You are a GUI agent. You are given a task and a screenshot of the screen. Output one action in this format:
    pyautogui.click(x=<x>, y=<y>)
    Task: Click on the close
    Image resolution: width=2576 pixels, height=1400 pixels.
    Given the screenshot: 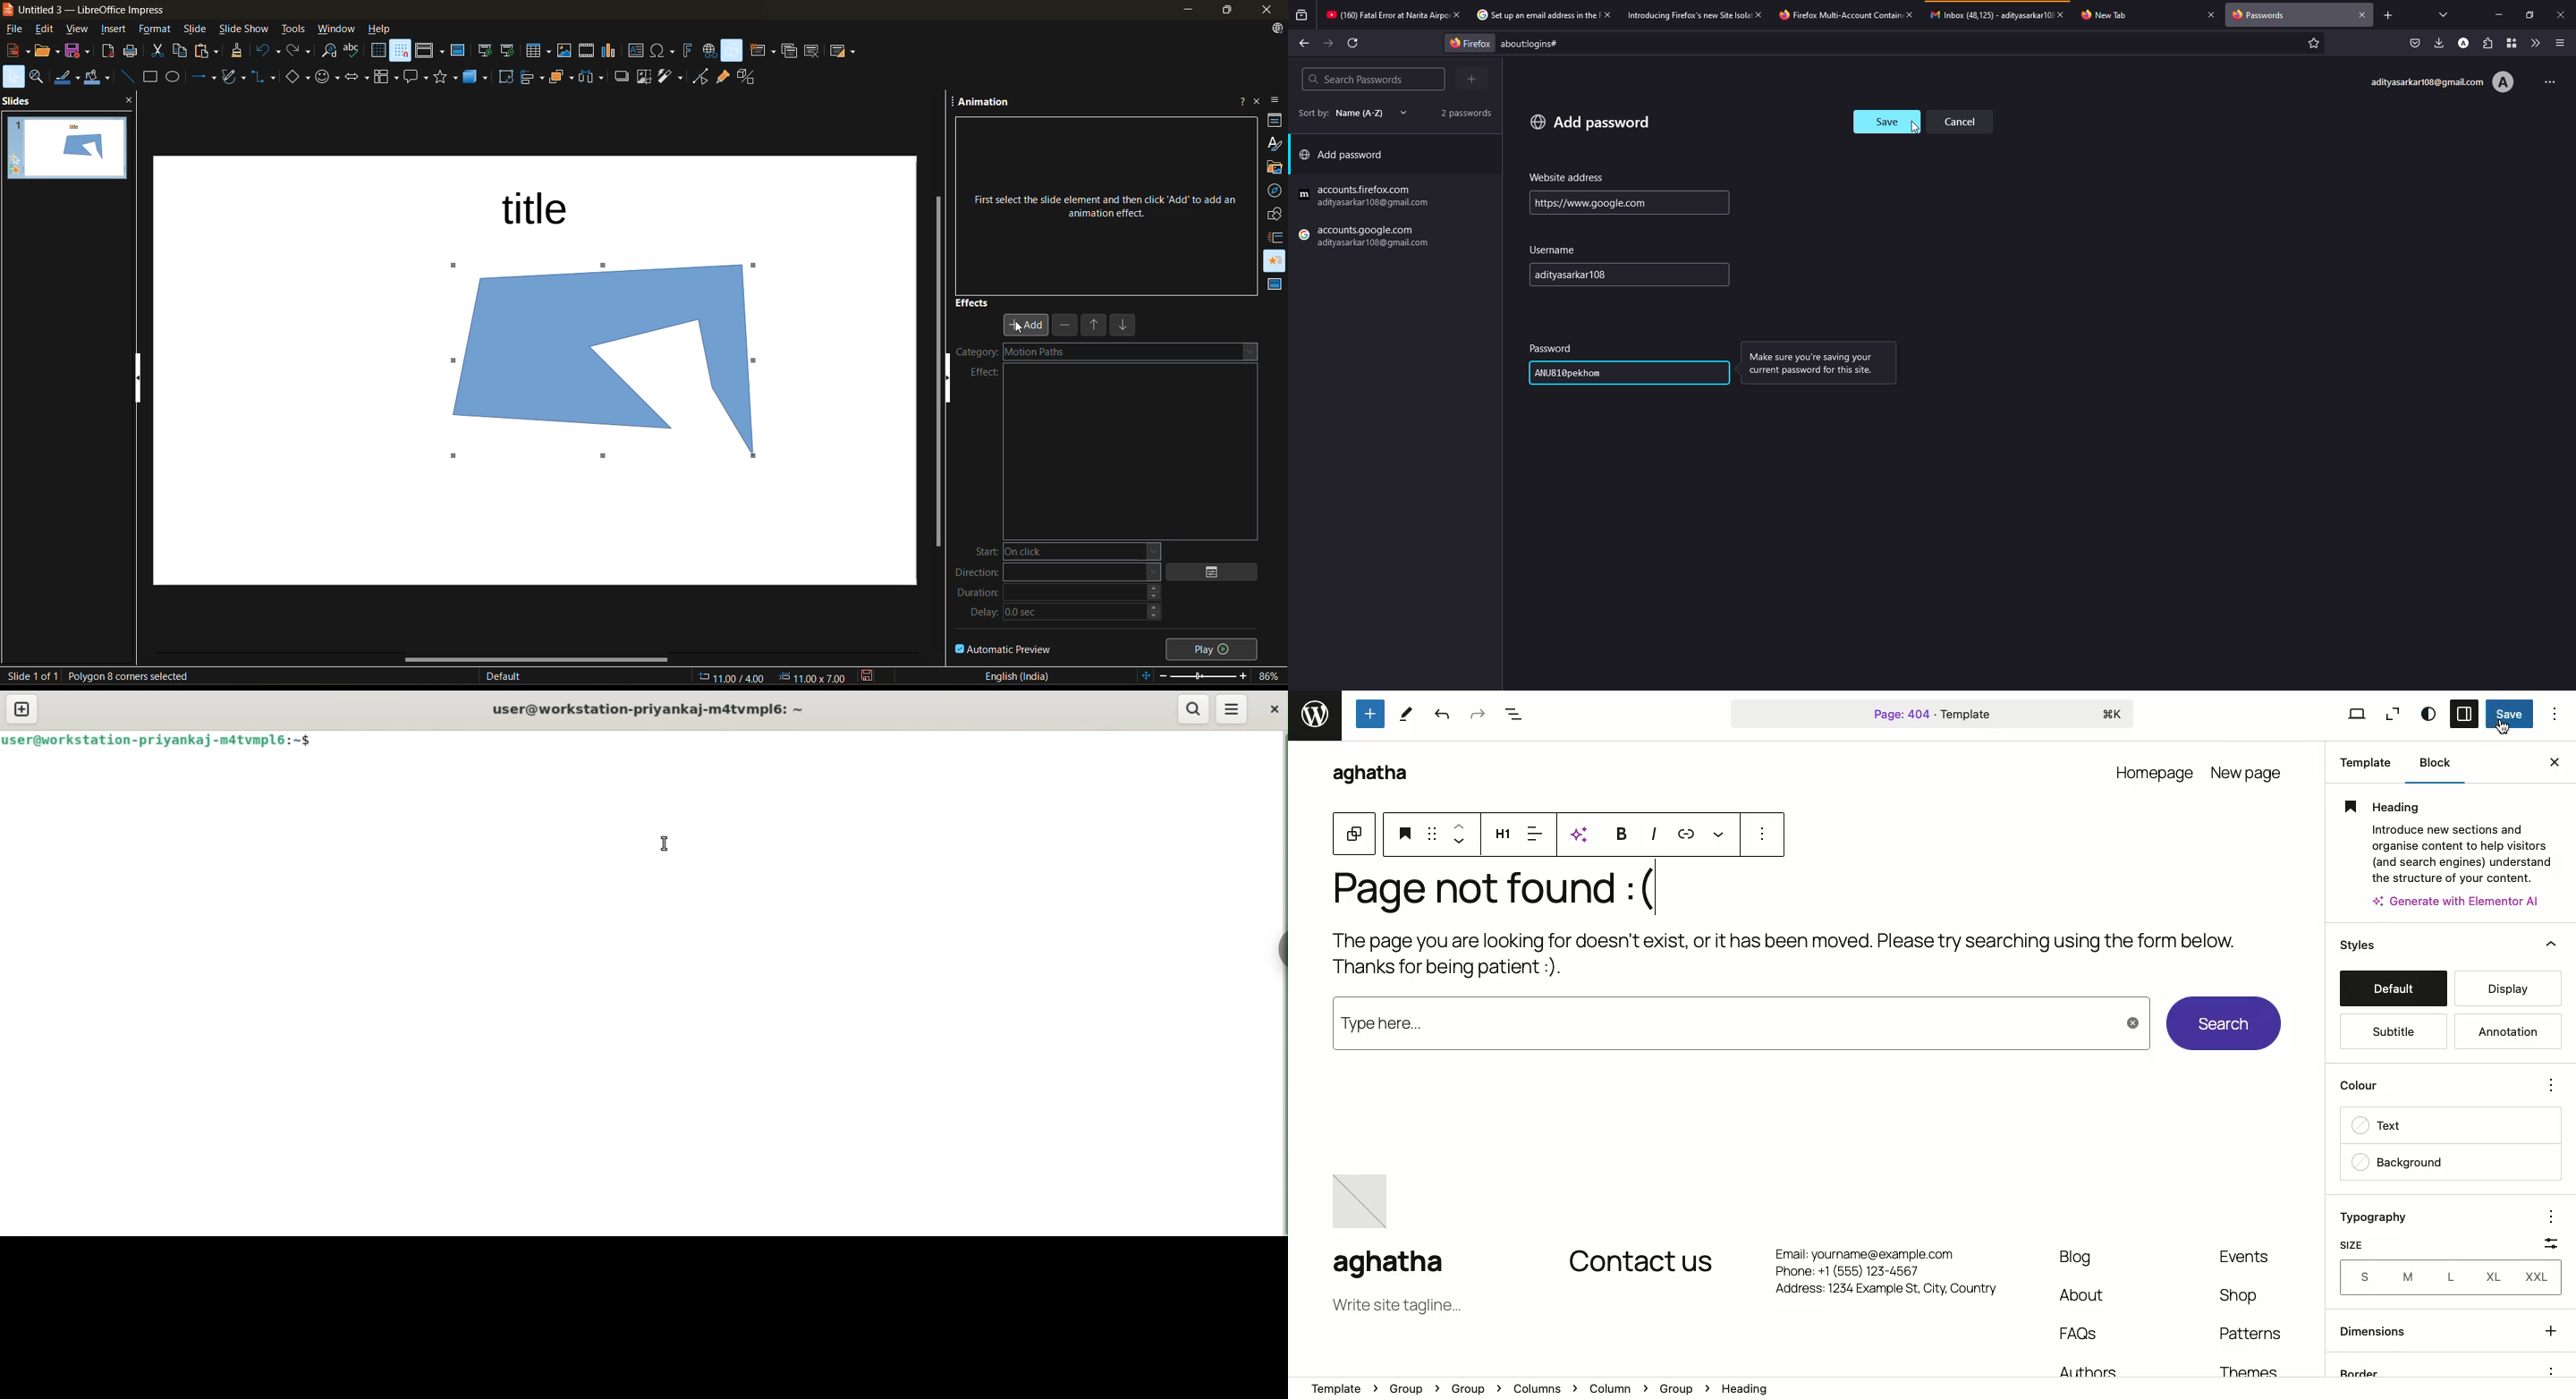 What is the action you would take?
    pyautogui.click(x=1760, y=14)
    